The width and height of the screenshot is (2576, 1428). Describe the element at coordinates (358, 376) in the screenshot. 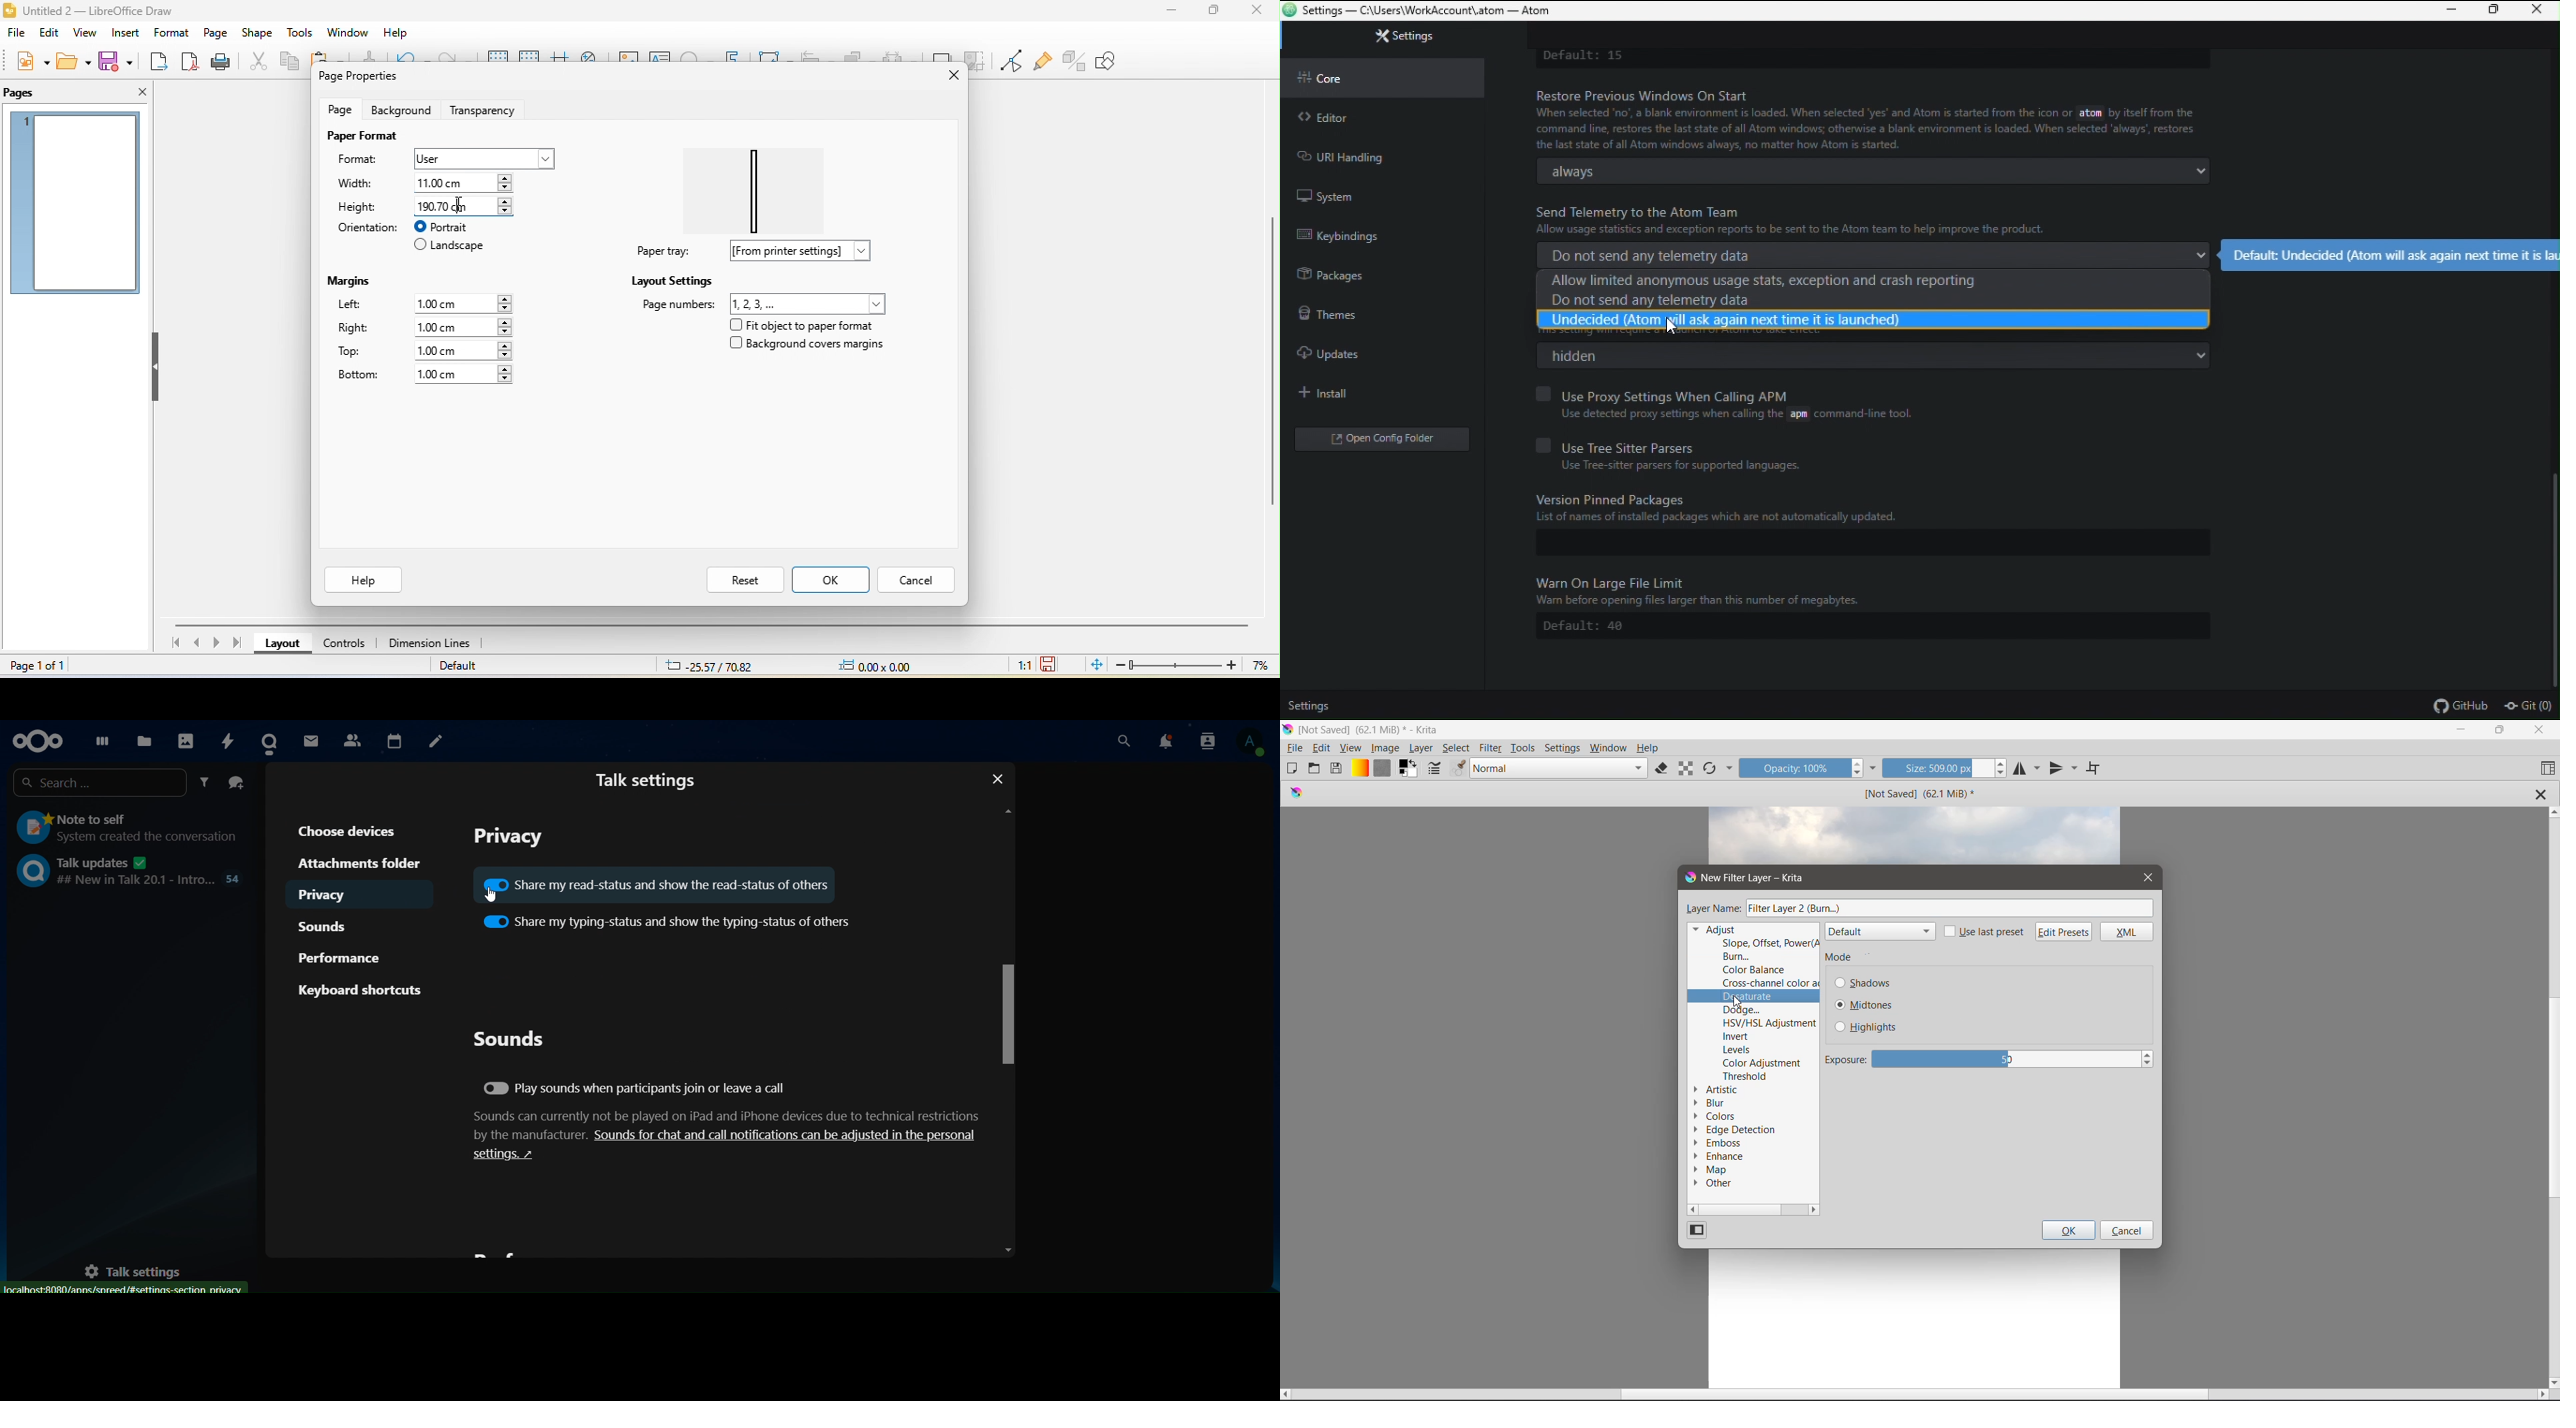

I see `bottom` at that location.